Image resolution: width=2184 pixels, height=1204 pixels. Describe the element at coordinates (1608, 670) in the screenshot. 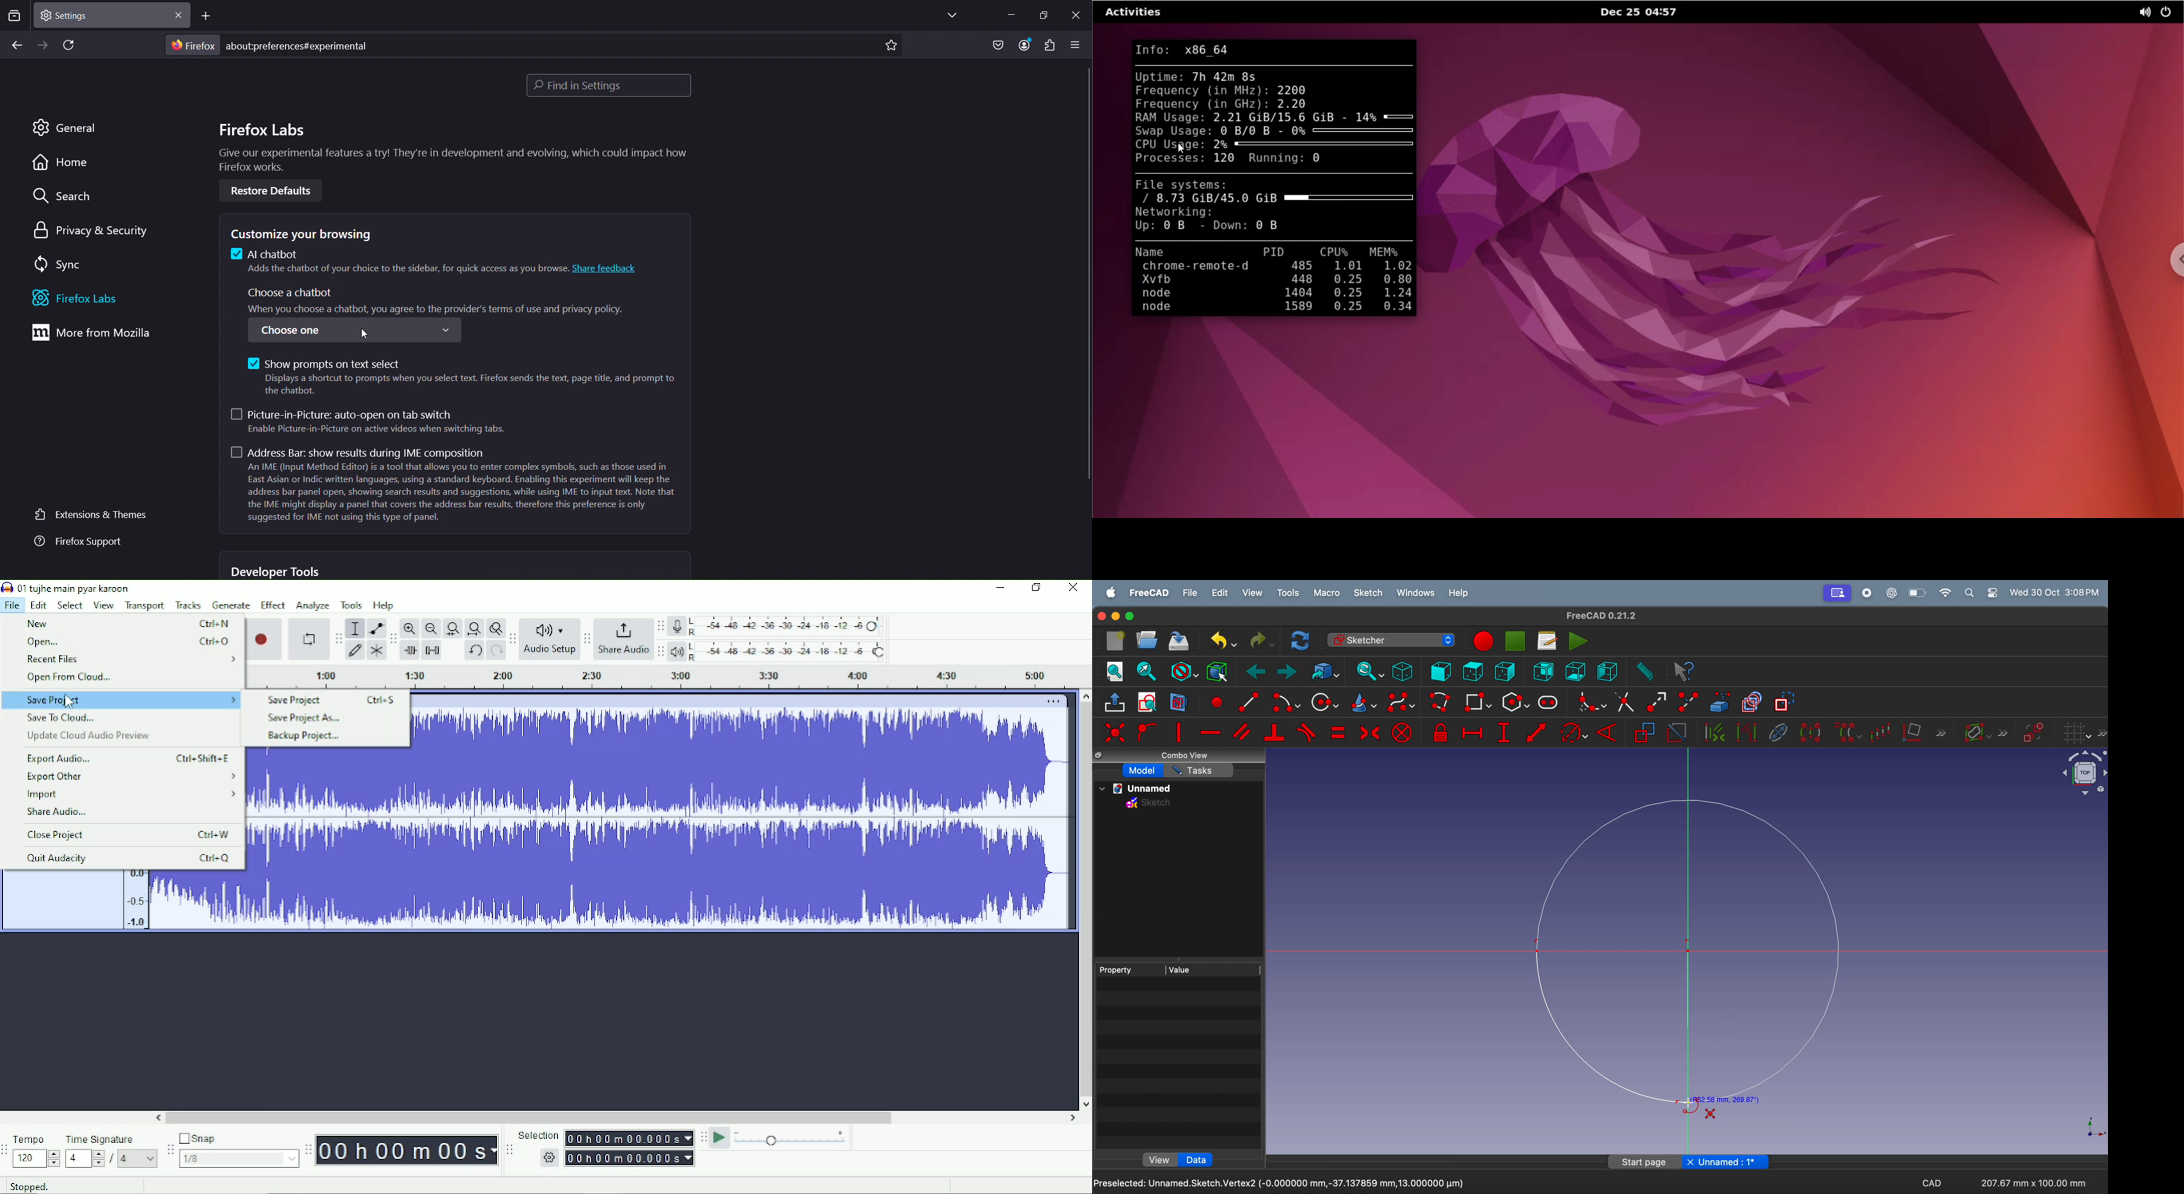

I see `right view` at that location.